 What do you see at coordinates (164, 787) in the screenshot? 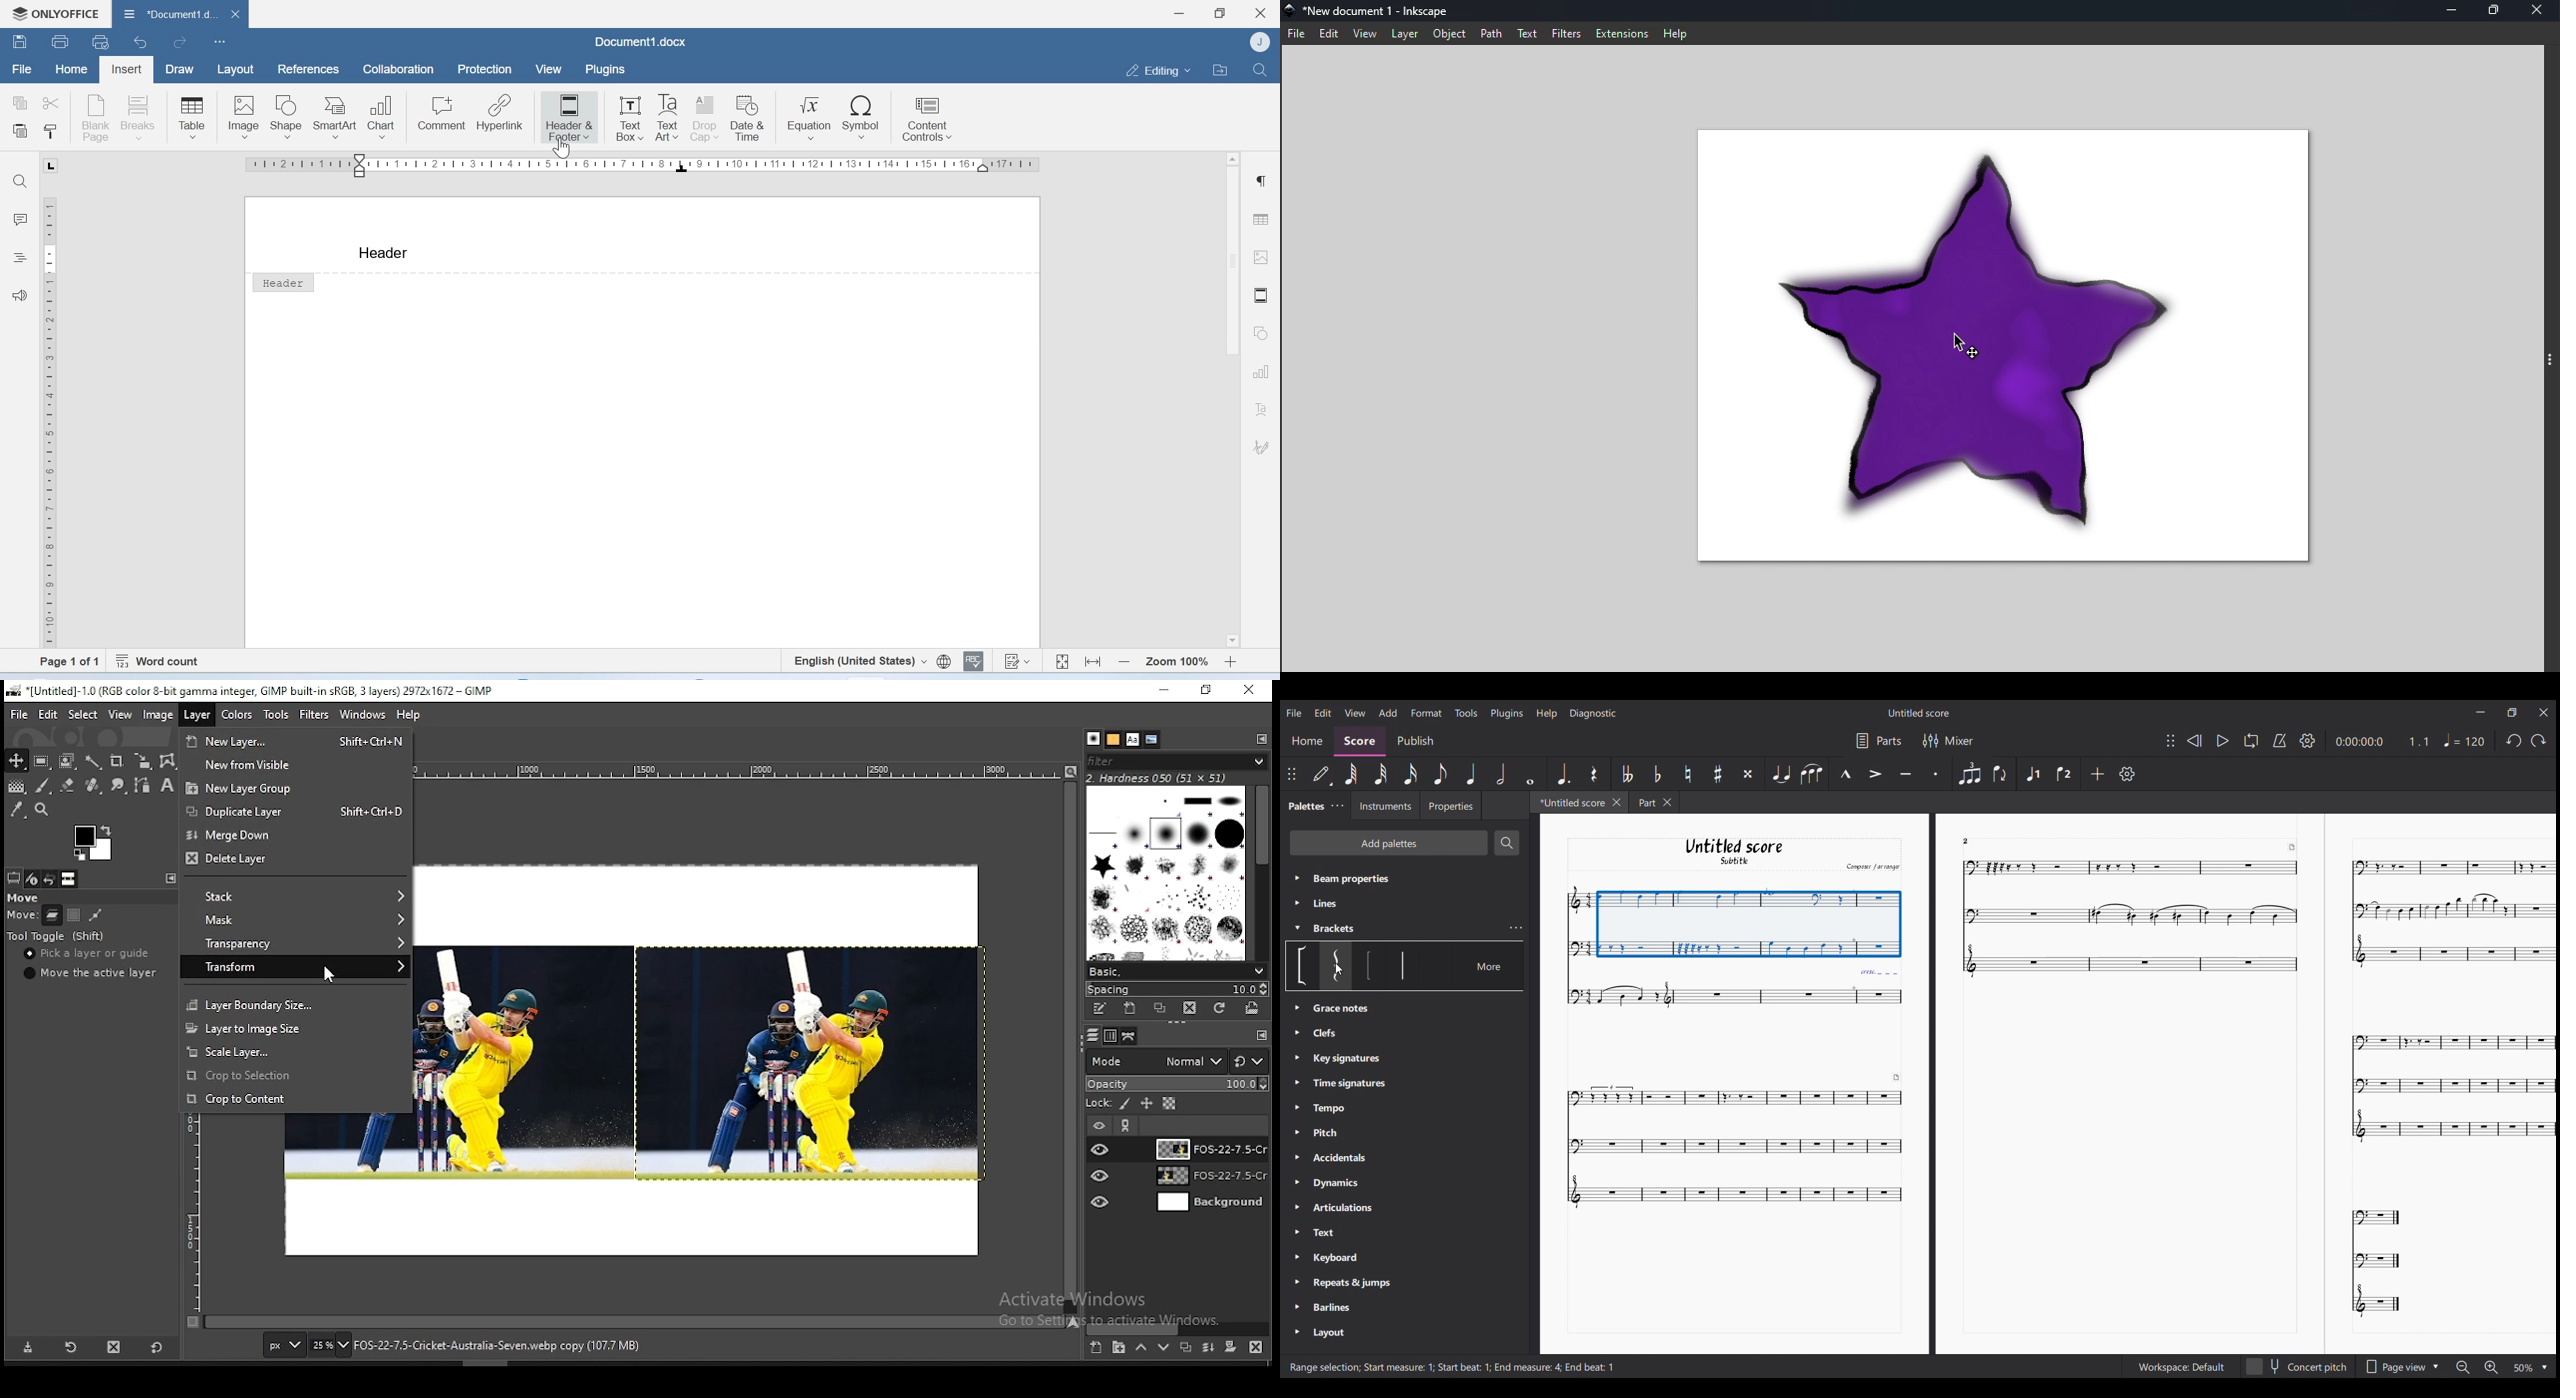
I see `text tool` at bounding box center [164, 787].